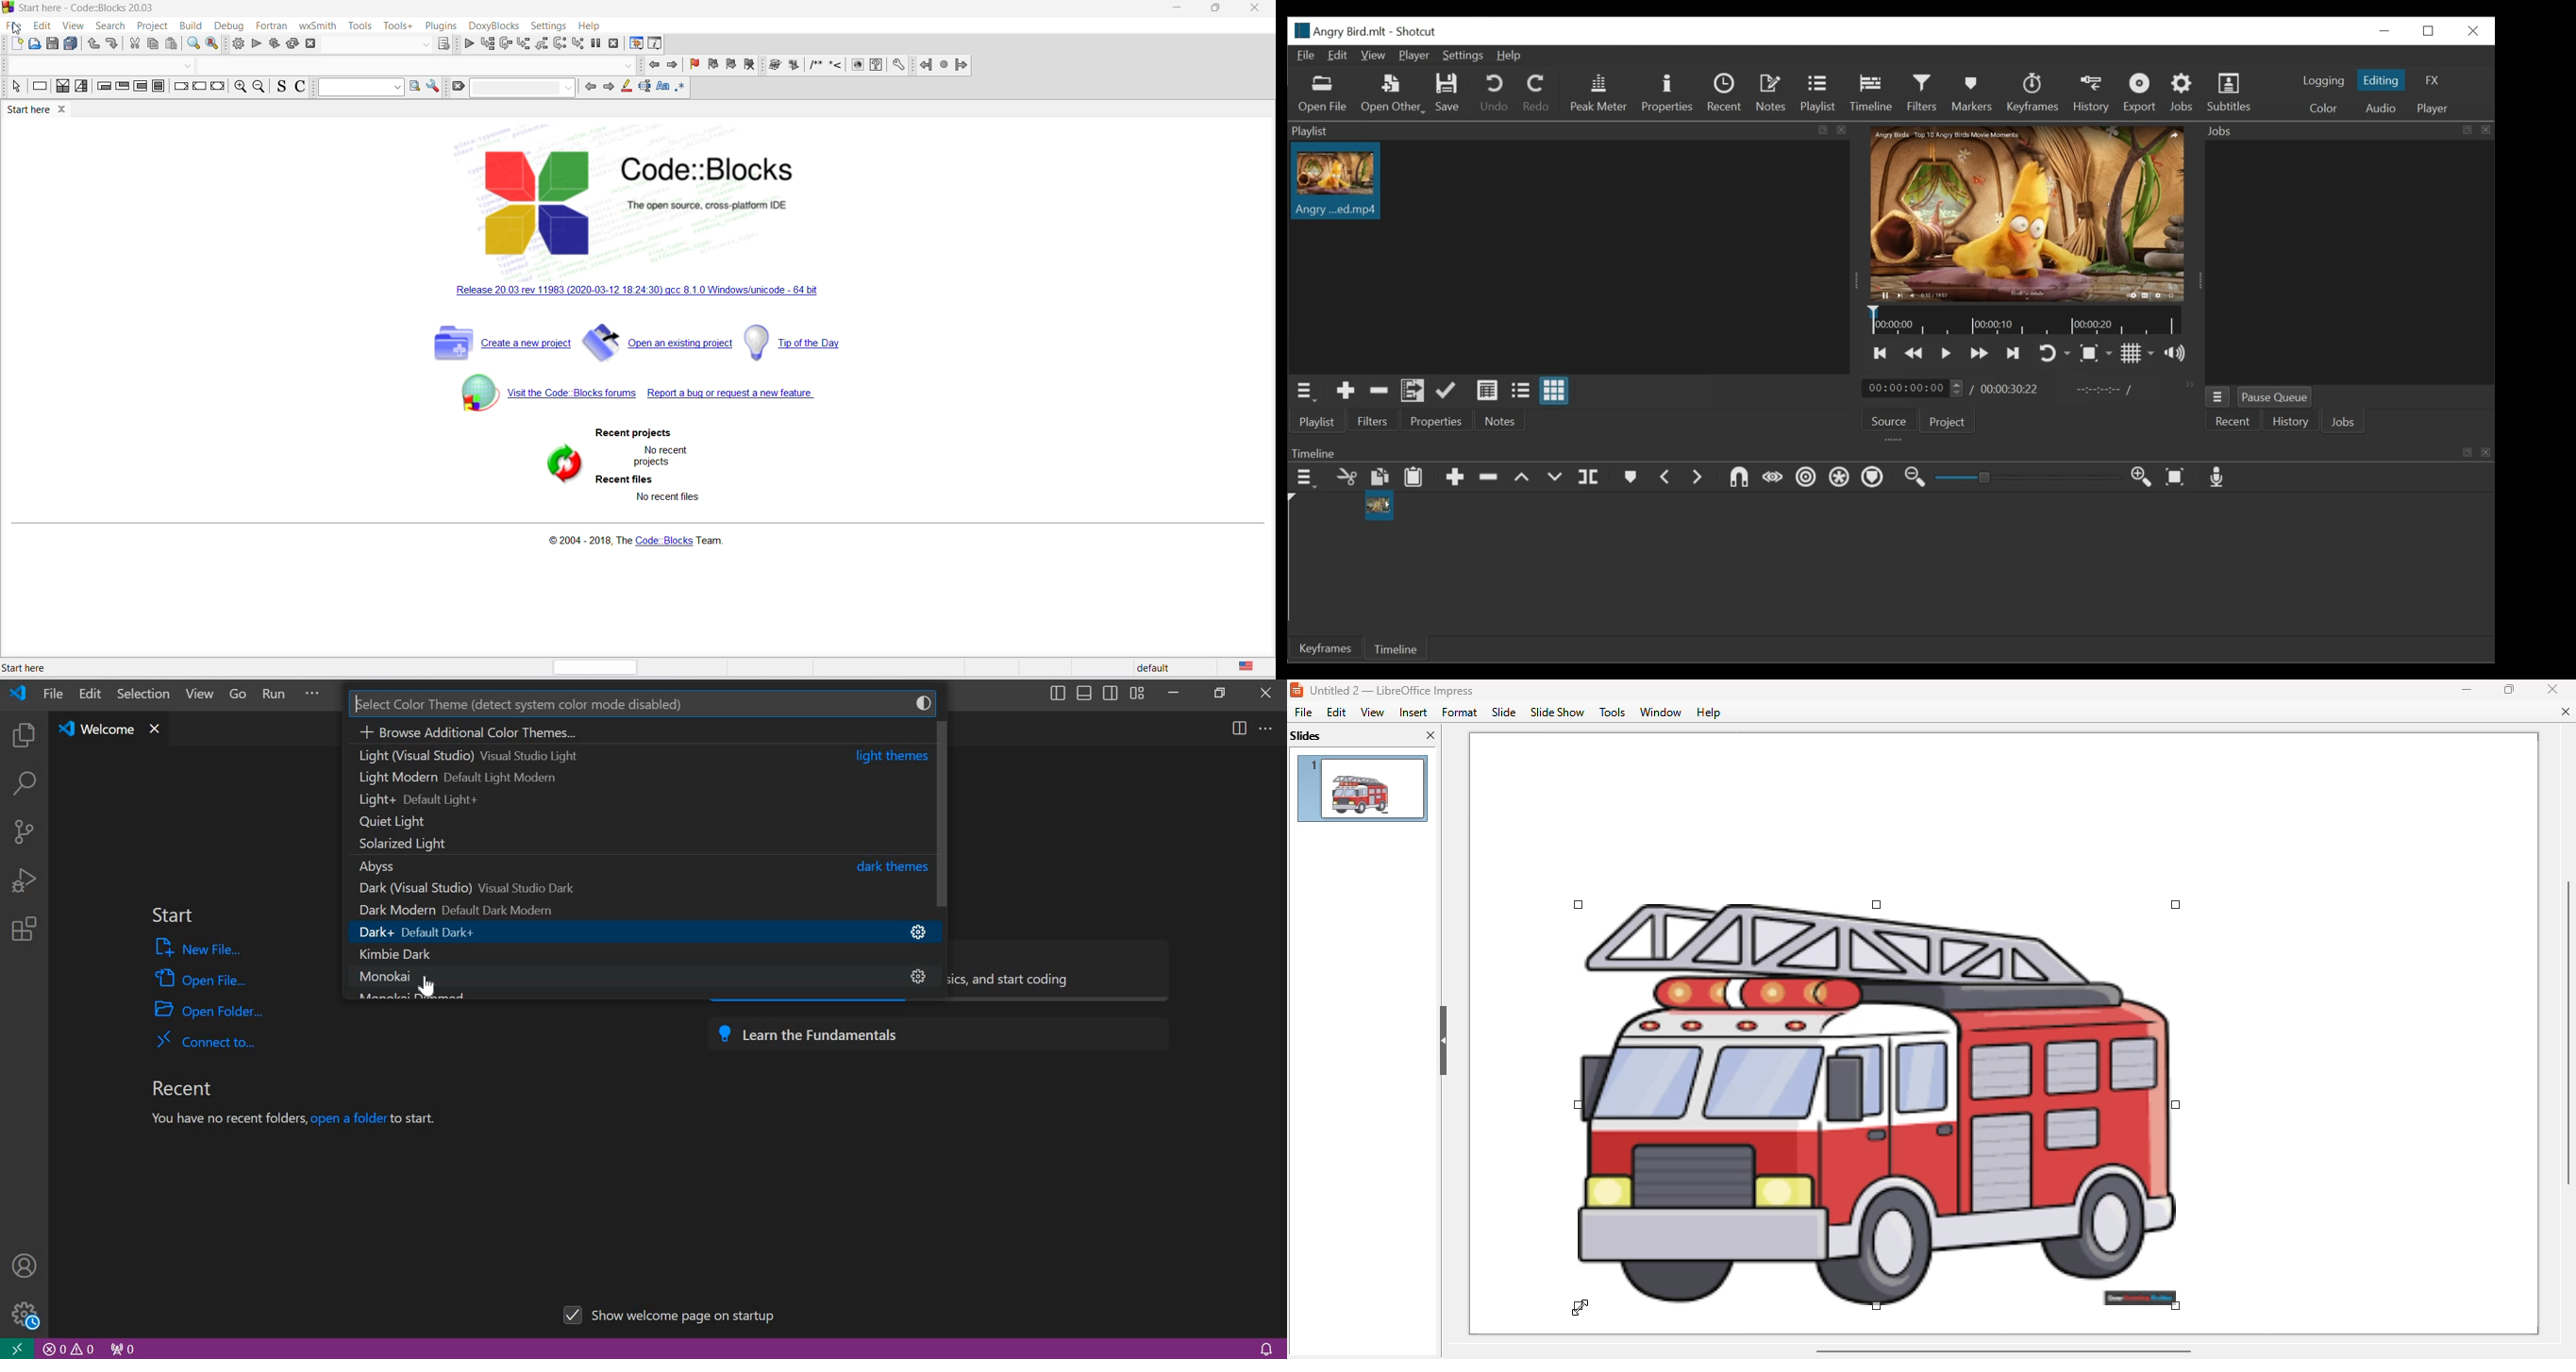 The image size is (2576, 1372). Describe the element at coordinates (638, 800) in the screenshot. I see `light+` at that location.